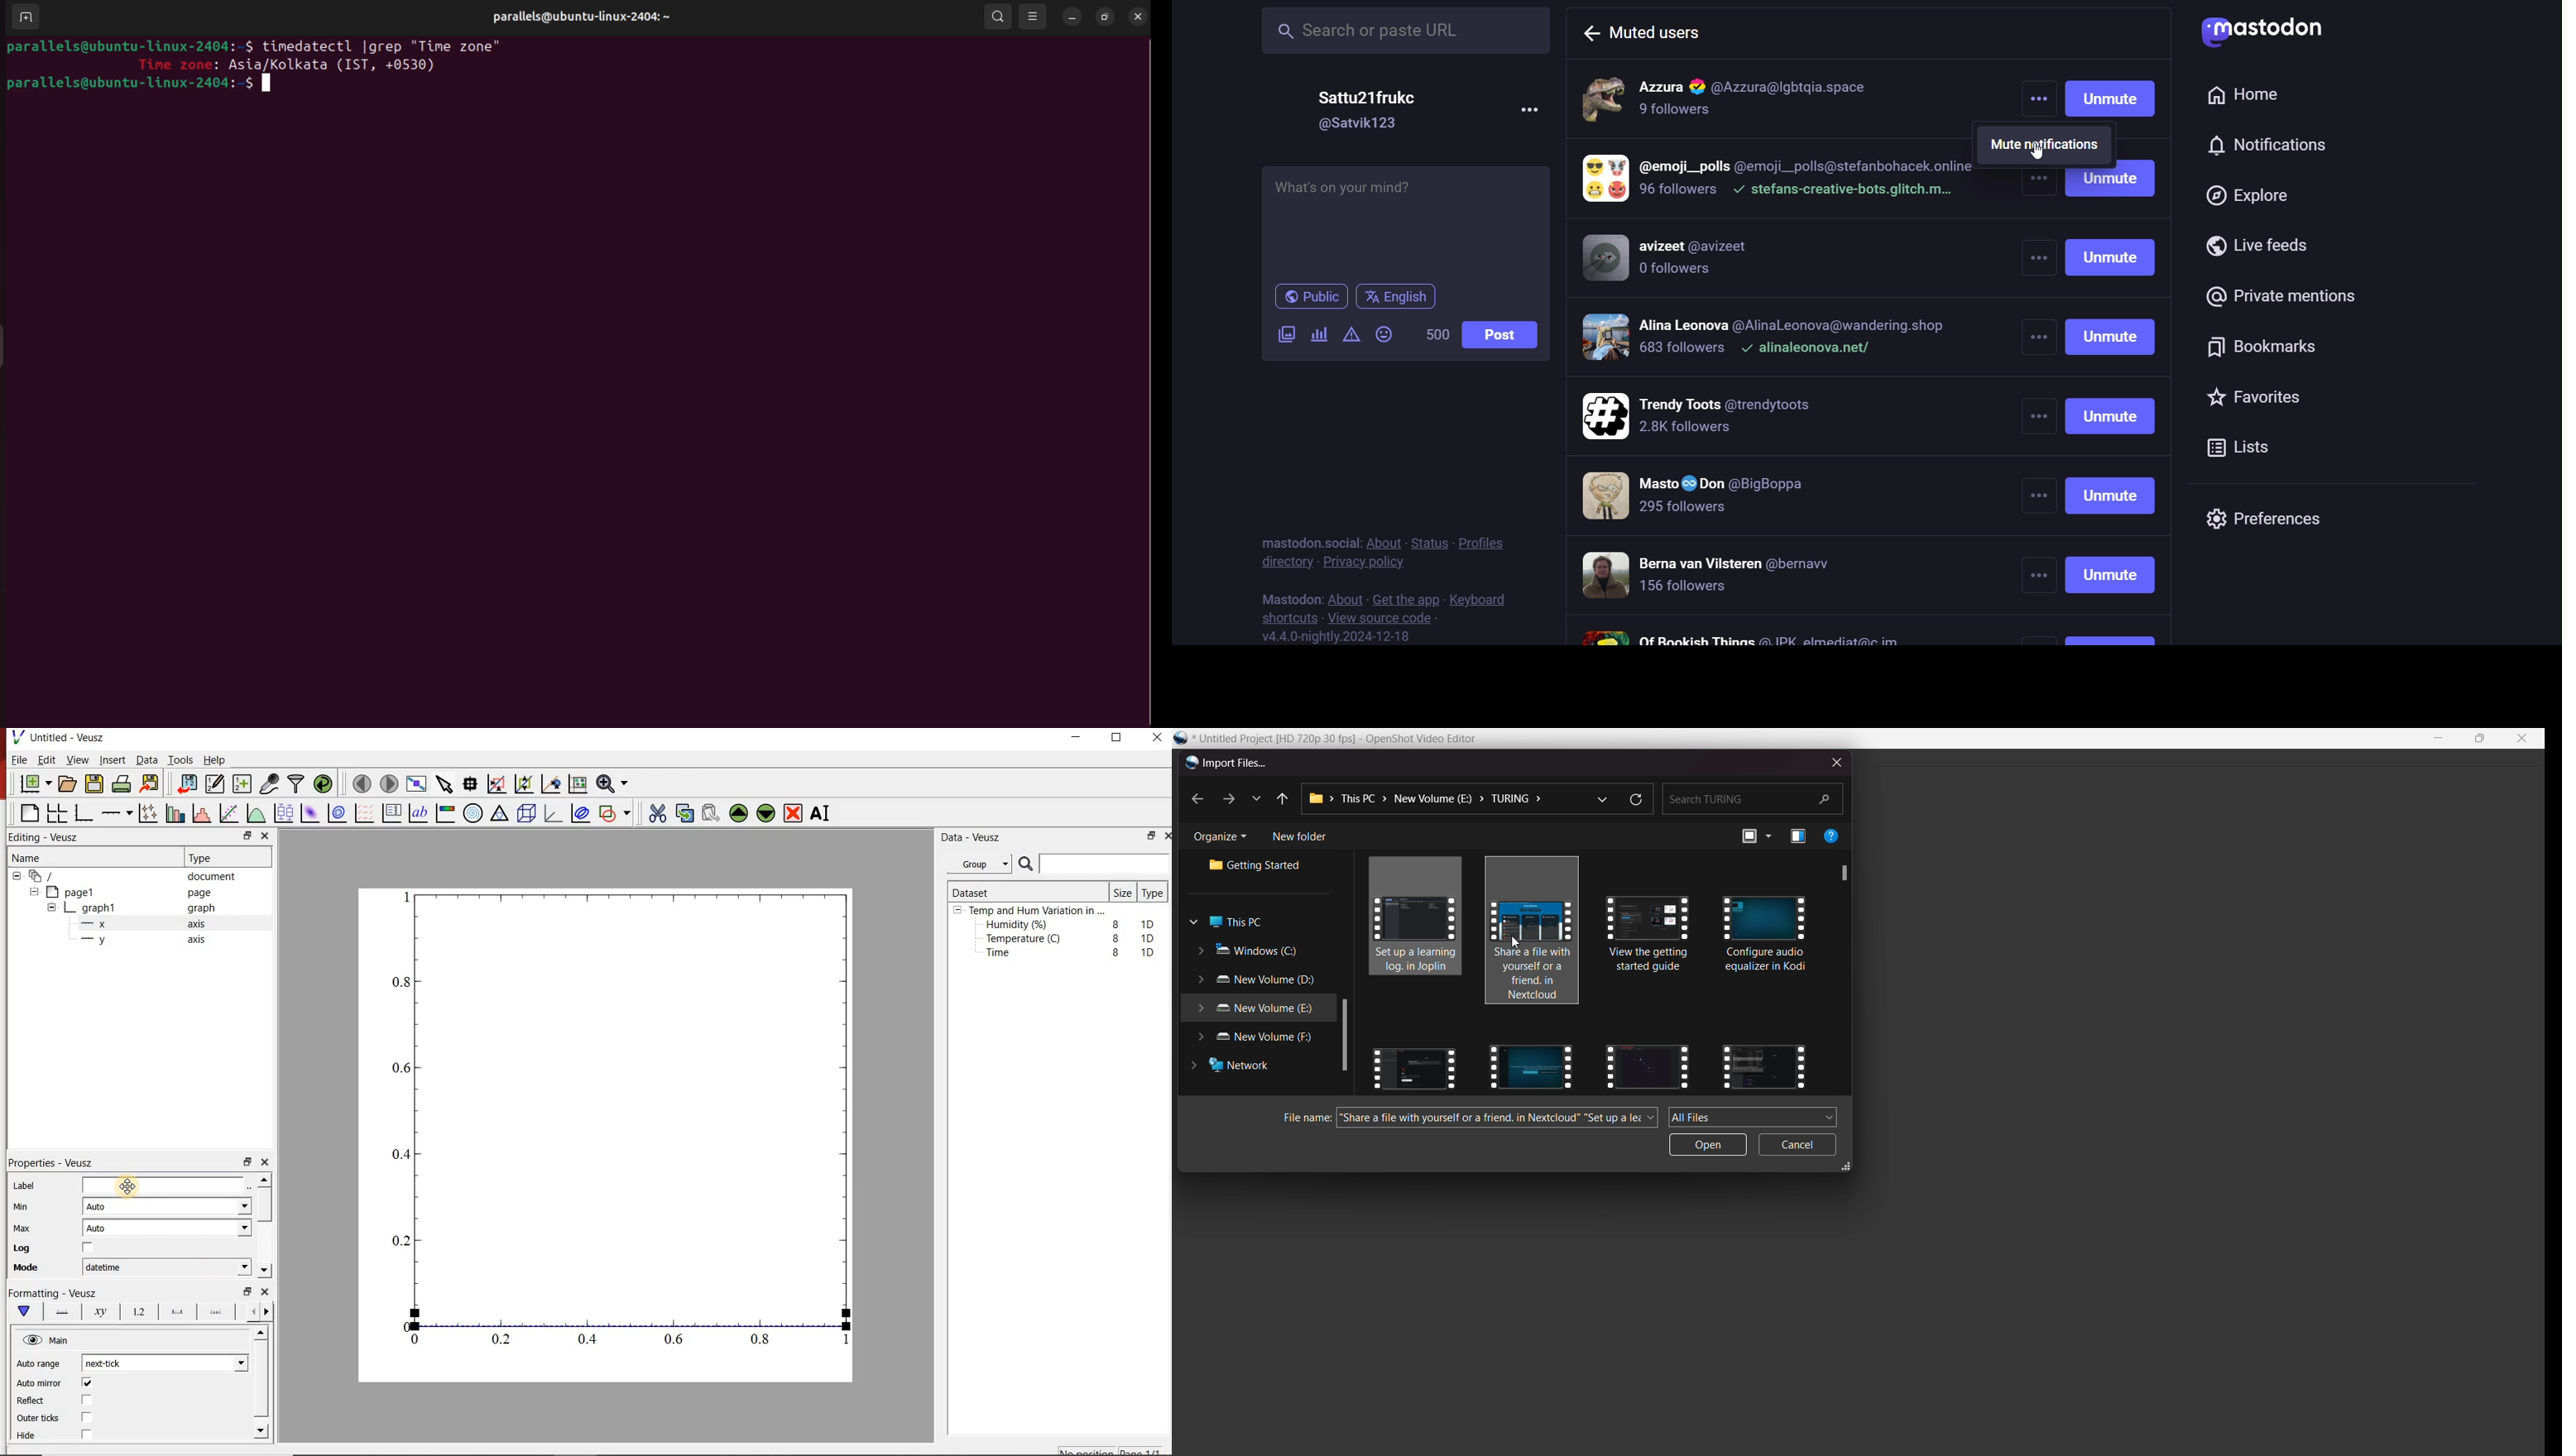  I want to click on open, so click(1708, 1145).